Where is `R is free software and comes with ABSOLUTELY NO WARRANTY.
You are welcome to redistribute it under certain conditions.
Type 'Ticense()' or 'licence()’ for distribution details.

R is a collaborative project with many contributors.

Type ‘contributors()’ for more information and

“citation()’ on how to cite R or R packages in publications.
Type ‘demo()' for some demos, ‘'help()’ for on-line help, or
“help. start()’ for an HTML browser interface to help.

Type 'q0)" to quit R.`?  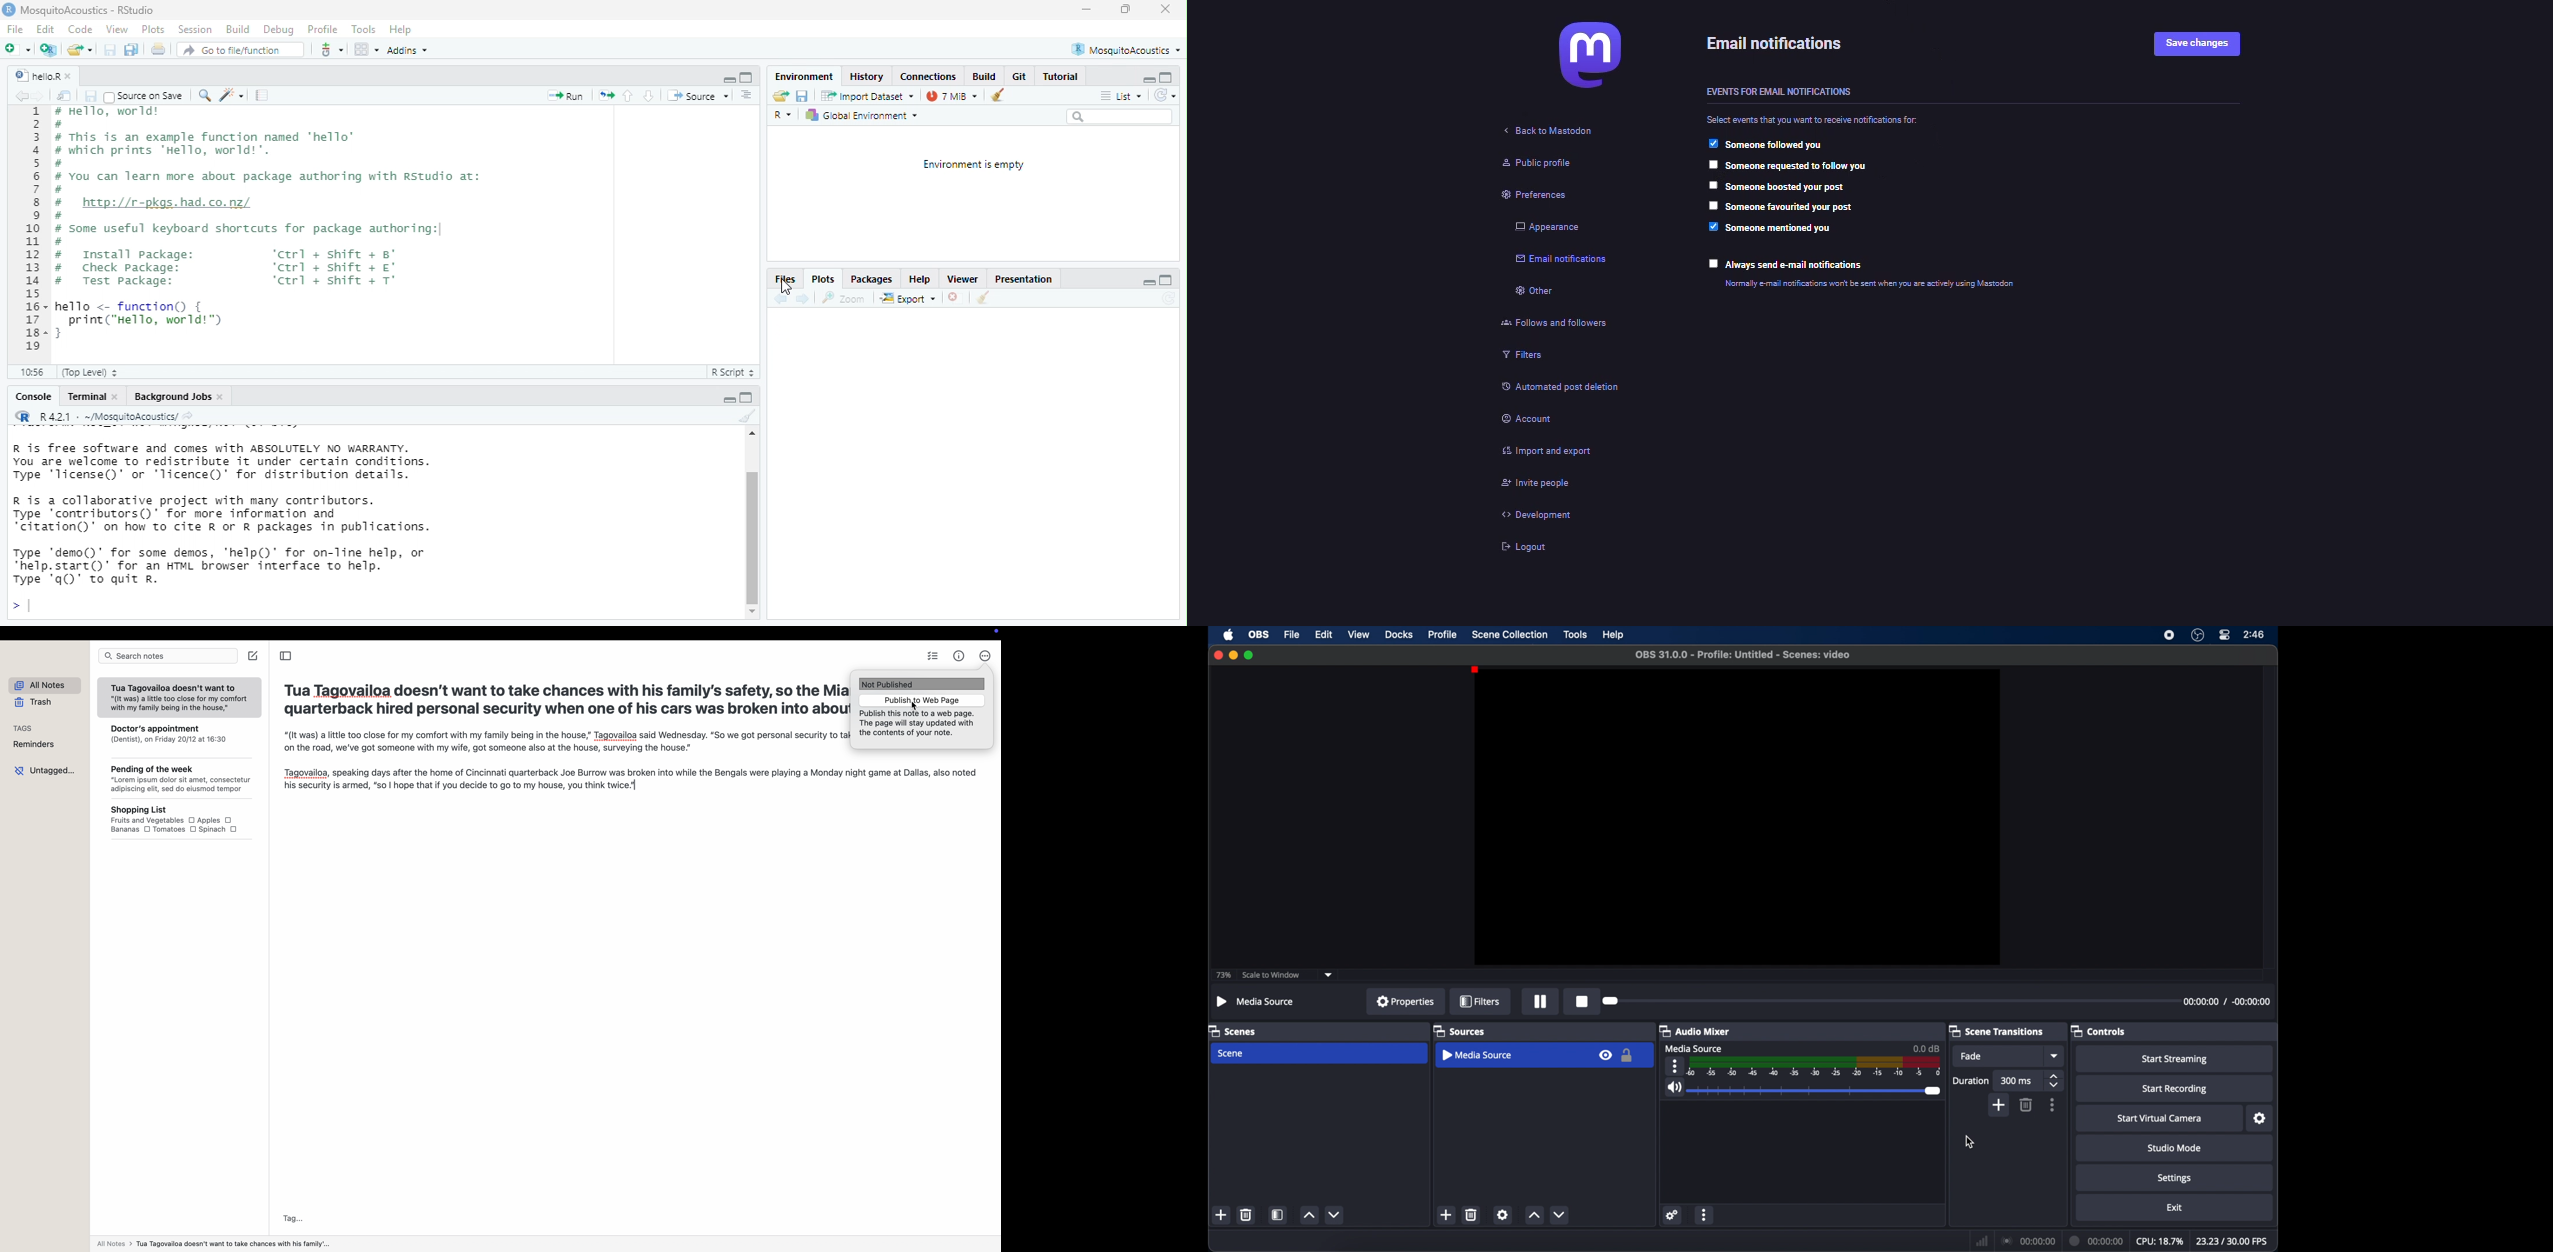 R is free software and comes with ABSOLUTELY NO WARRANTY.
You are welcome to redistribute it under certain conditions.
Type 'Ticense()' or 'licence()’ for distribution details.

R is a collaborative project with many contributors.

Type ‘contributors()’ for more information and

“citation()’ on how to cite R or R packages in publications.
Type ‘demo()' for some demos, ‘'help()’ for on-line help, or
“help. start()’ for an HTML browser interface to help.

Type 'q0)" to quit R. is located at coordinates (255, 509).